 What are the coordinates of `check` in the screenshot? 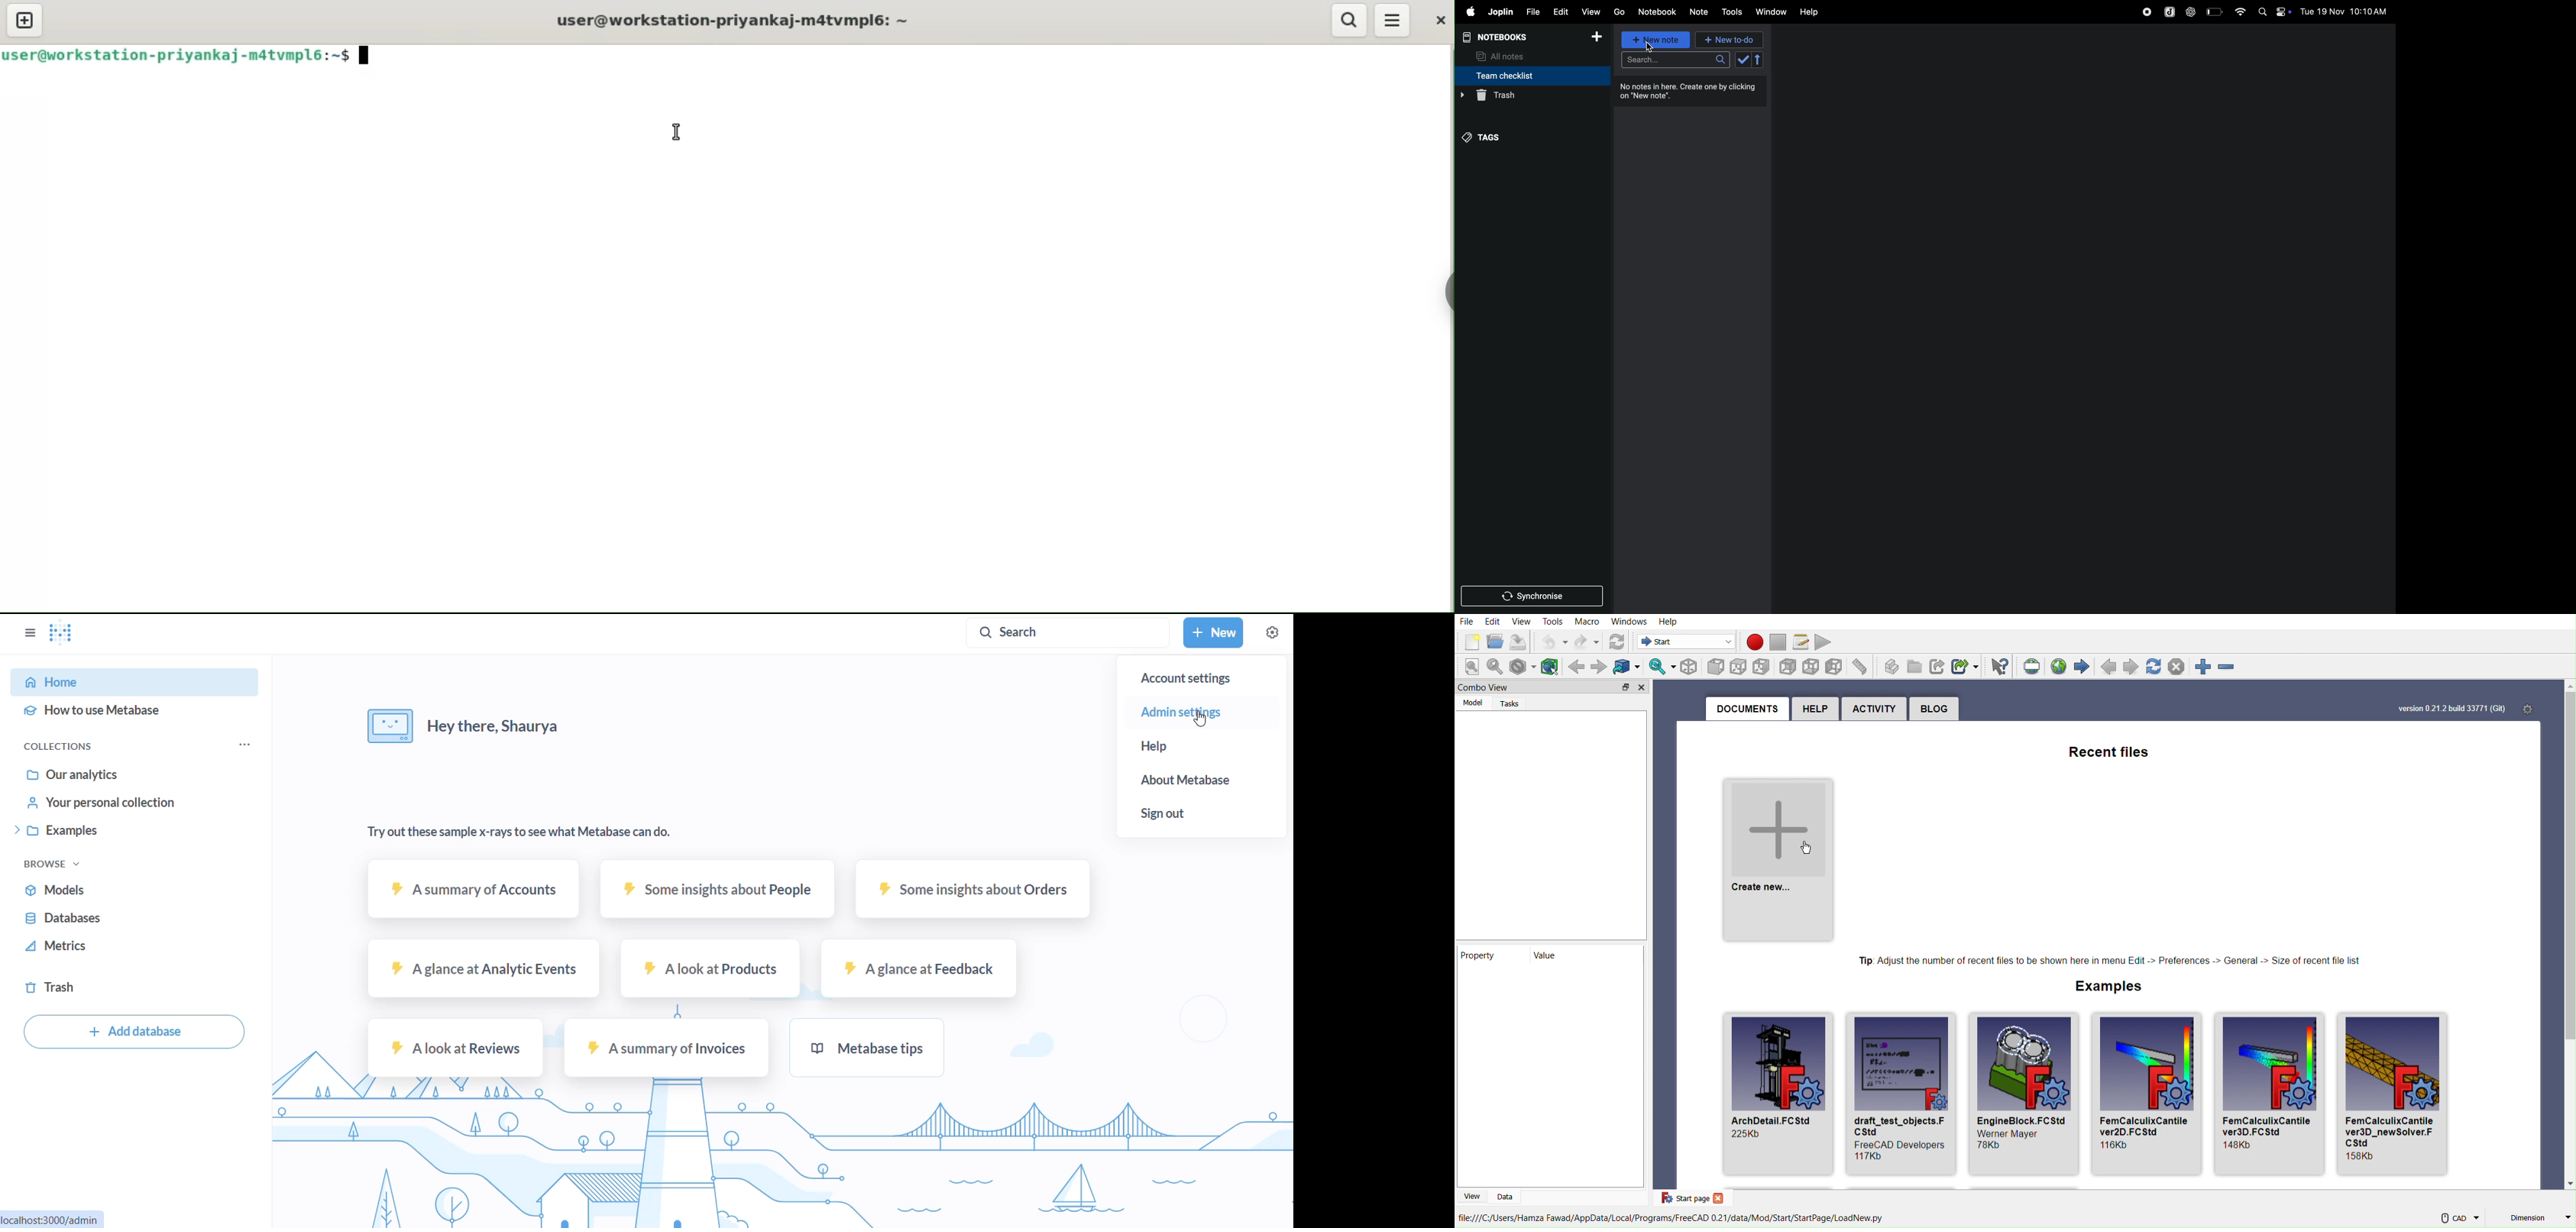 It's located at (1750, 60).